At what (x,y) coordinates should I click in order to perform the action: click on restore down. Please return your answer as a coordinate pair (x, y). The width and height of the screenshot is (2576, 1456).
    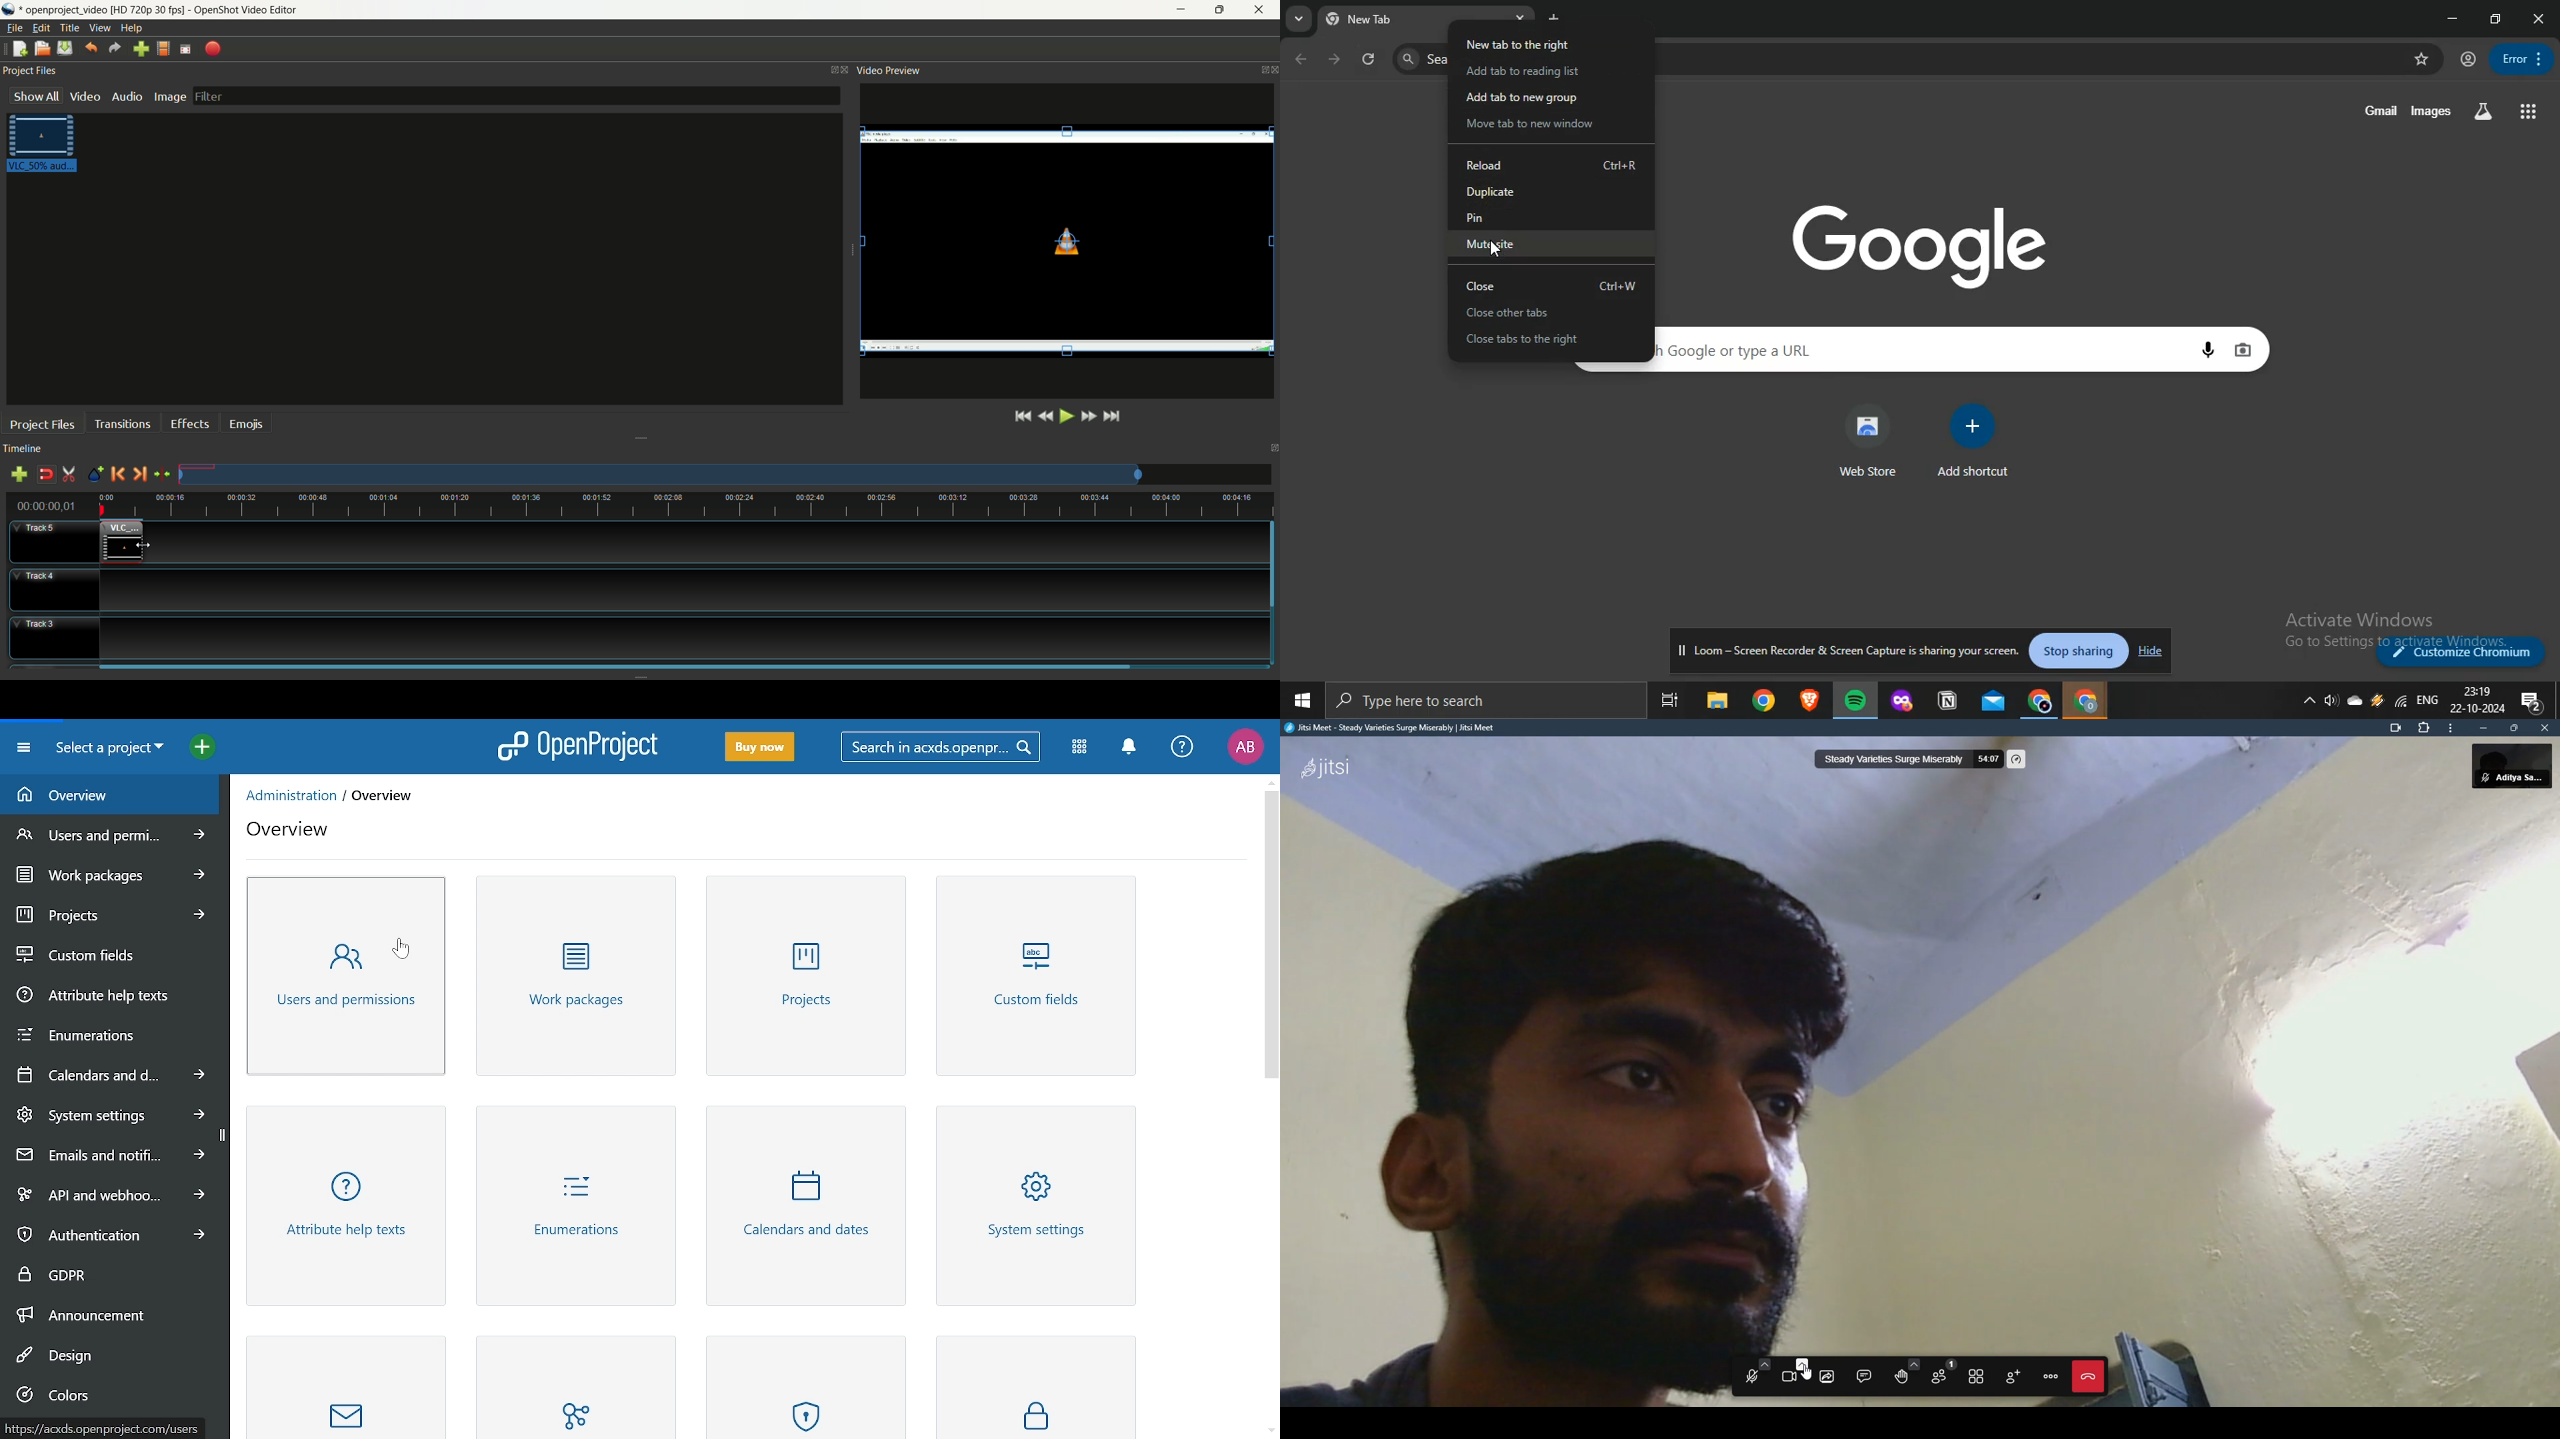
    Looking at the image, I should click on (2497, 18).